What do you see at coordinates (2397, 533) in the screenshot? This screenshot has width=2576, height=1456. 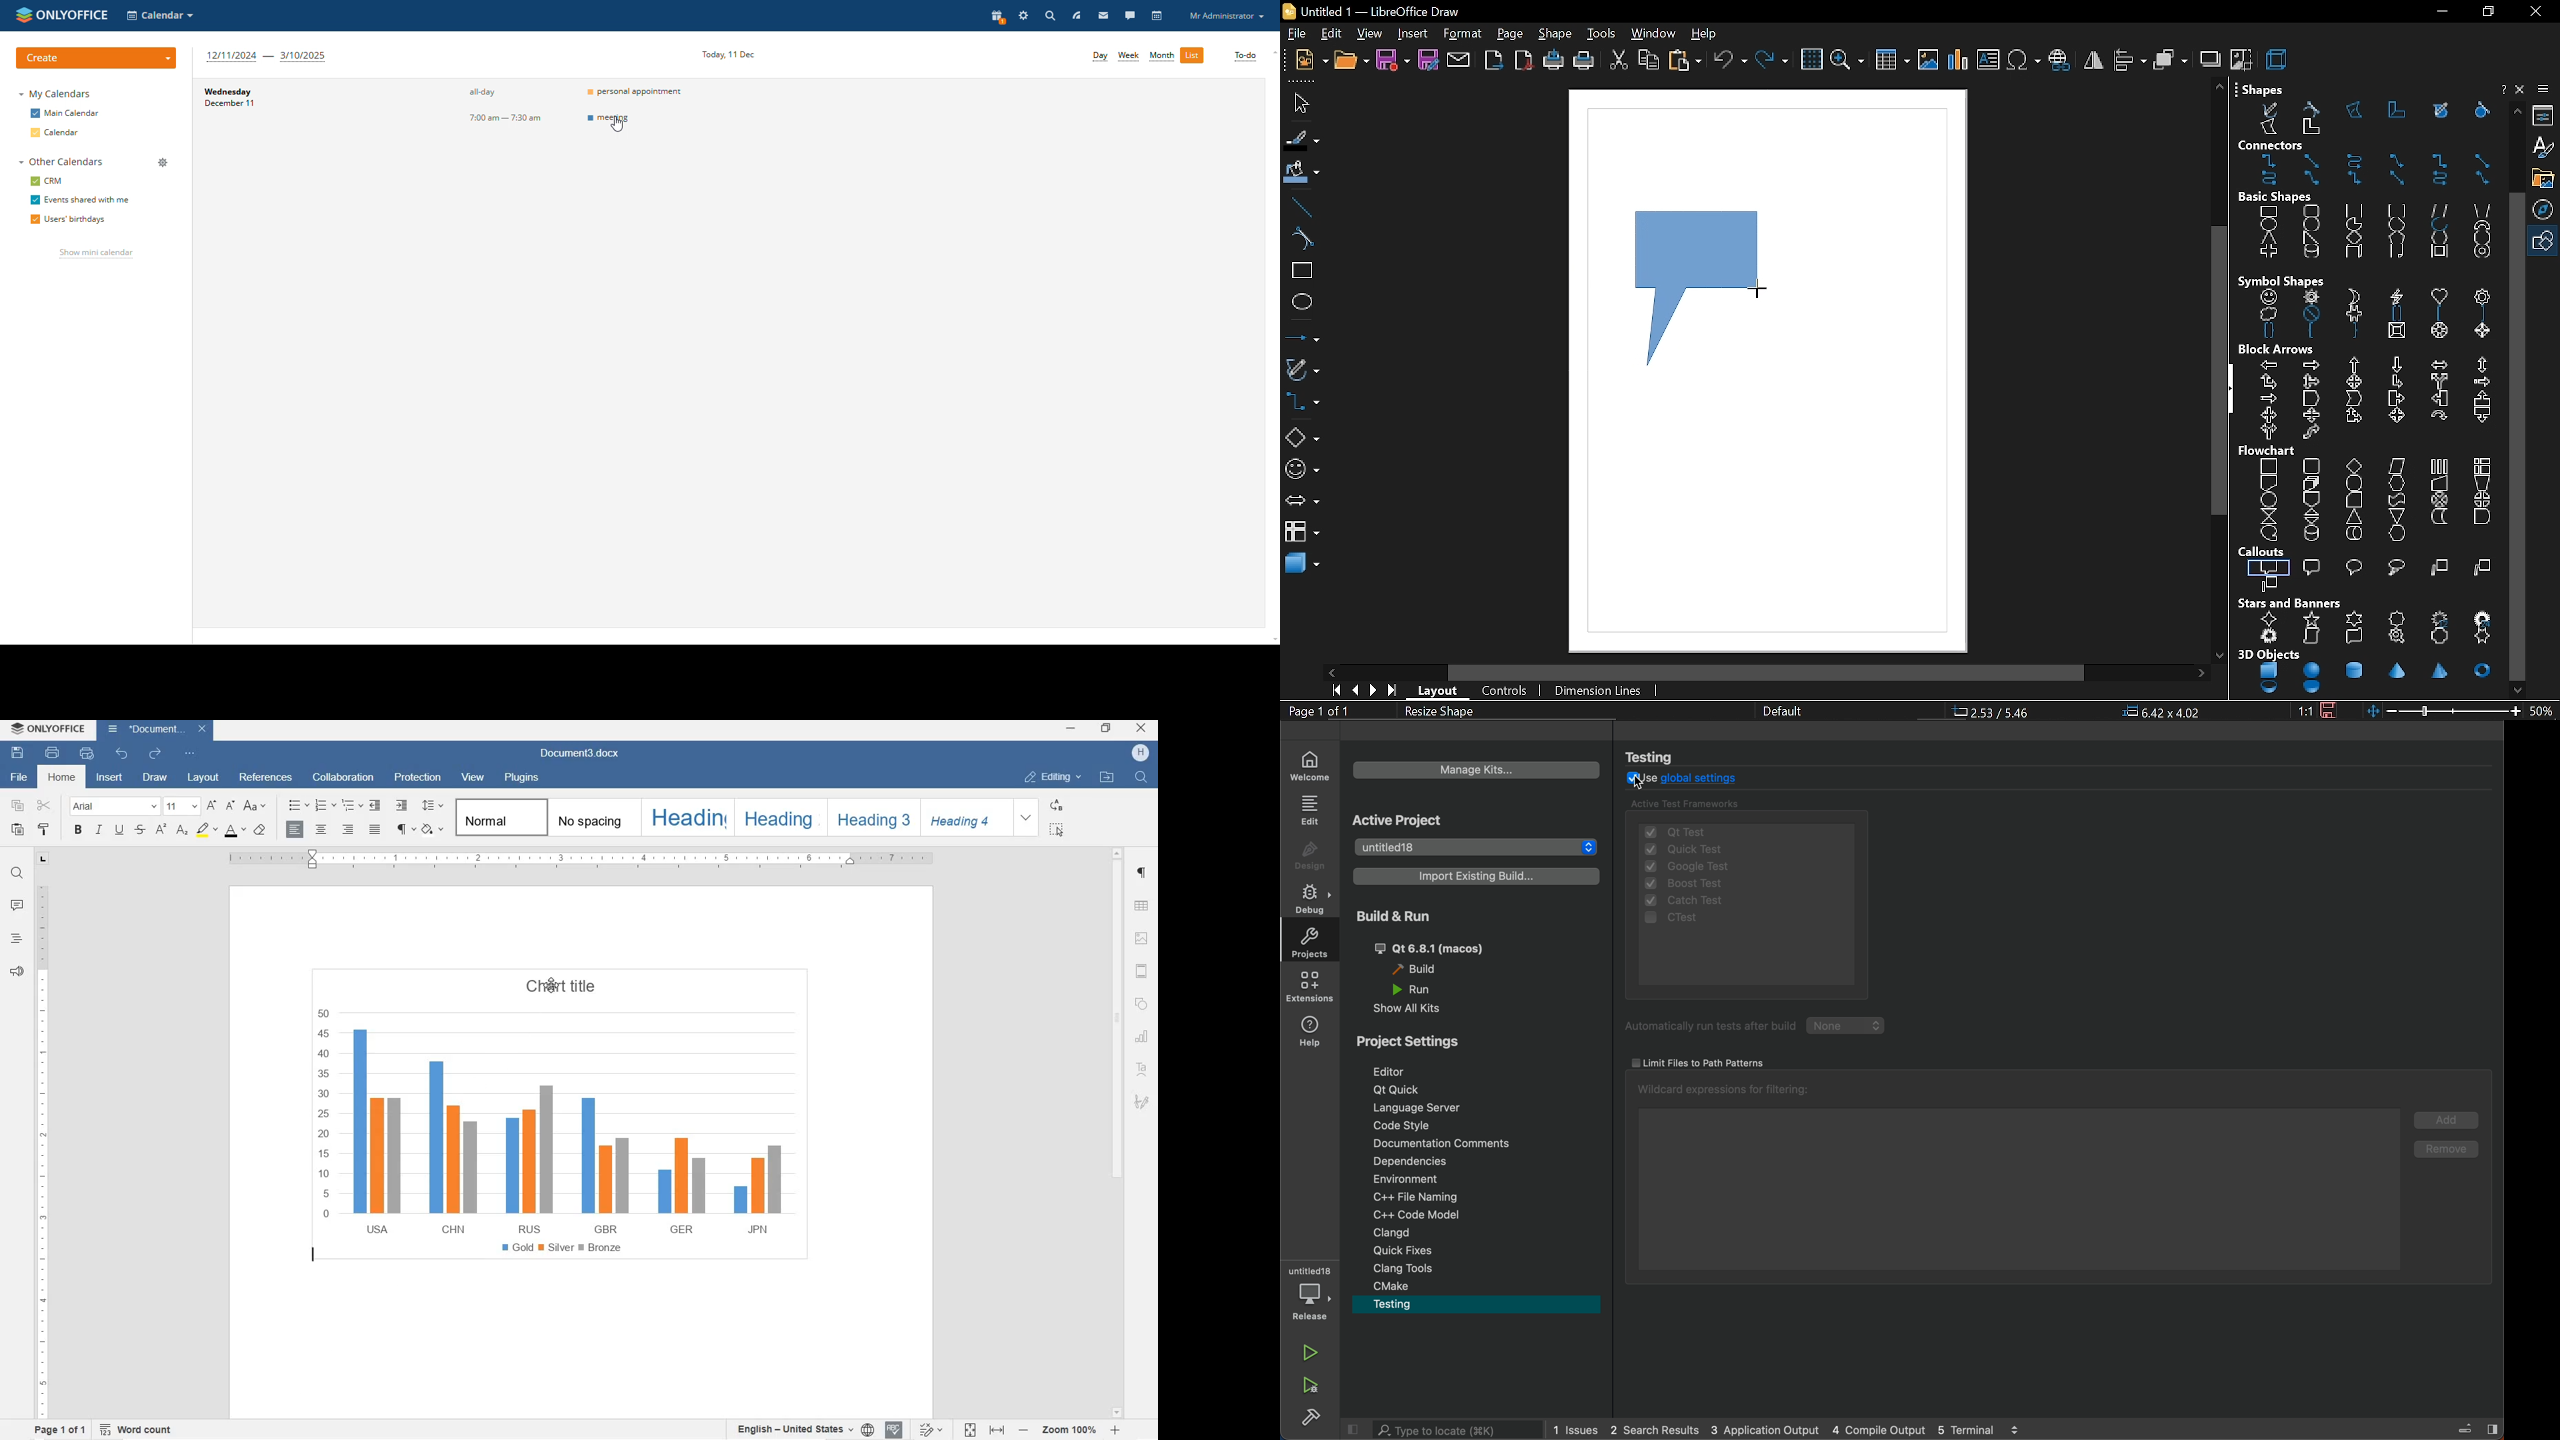 I see `display` at bounding box center [2397, 533].